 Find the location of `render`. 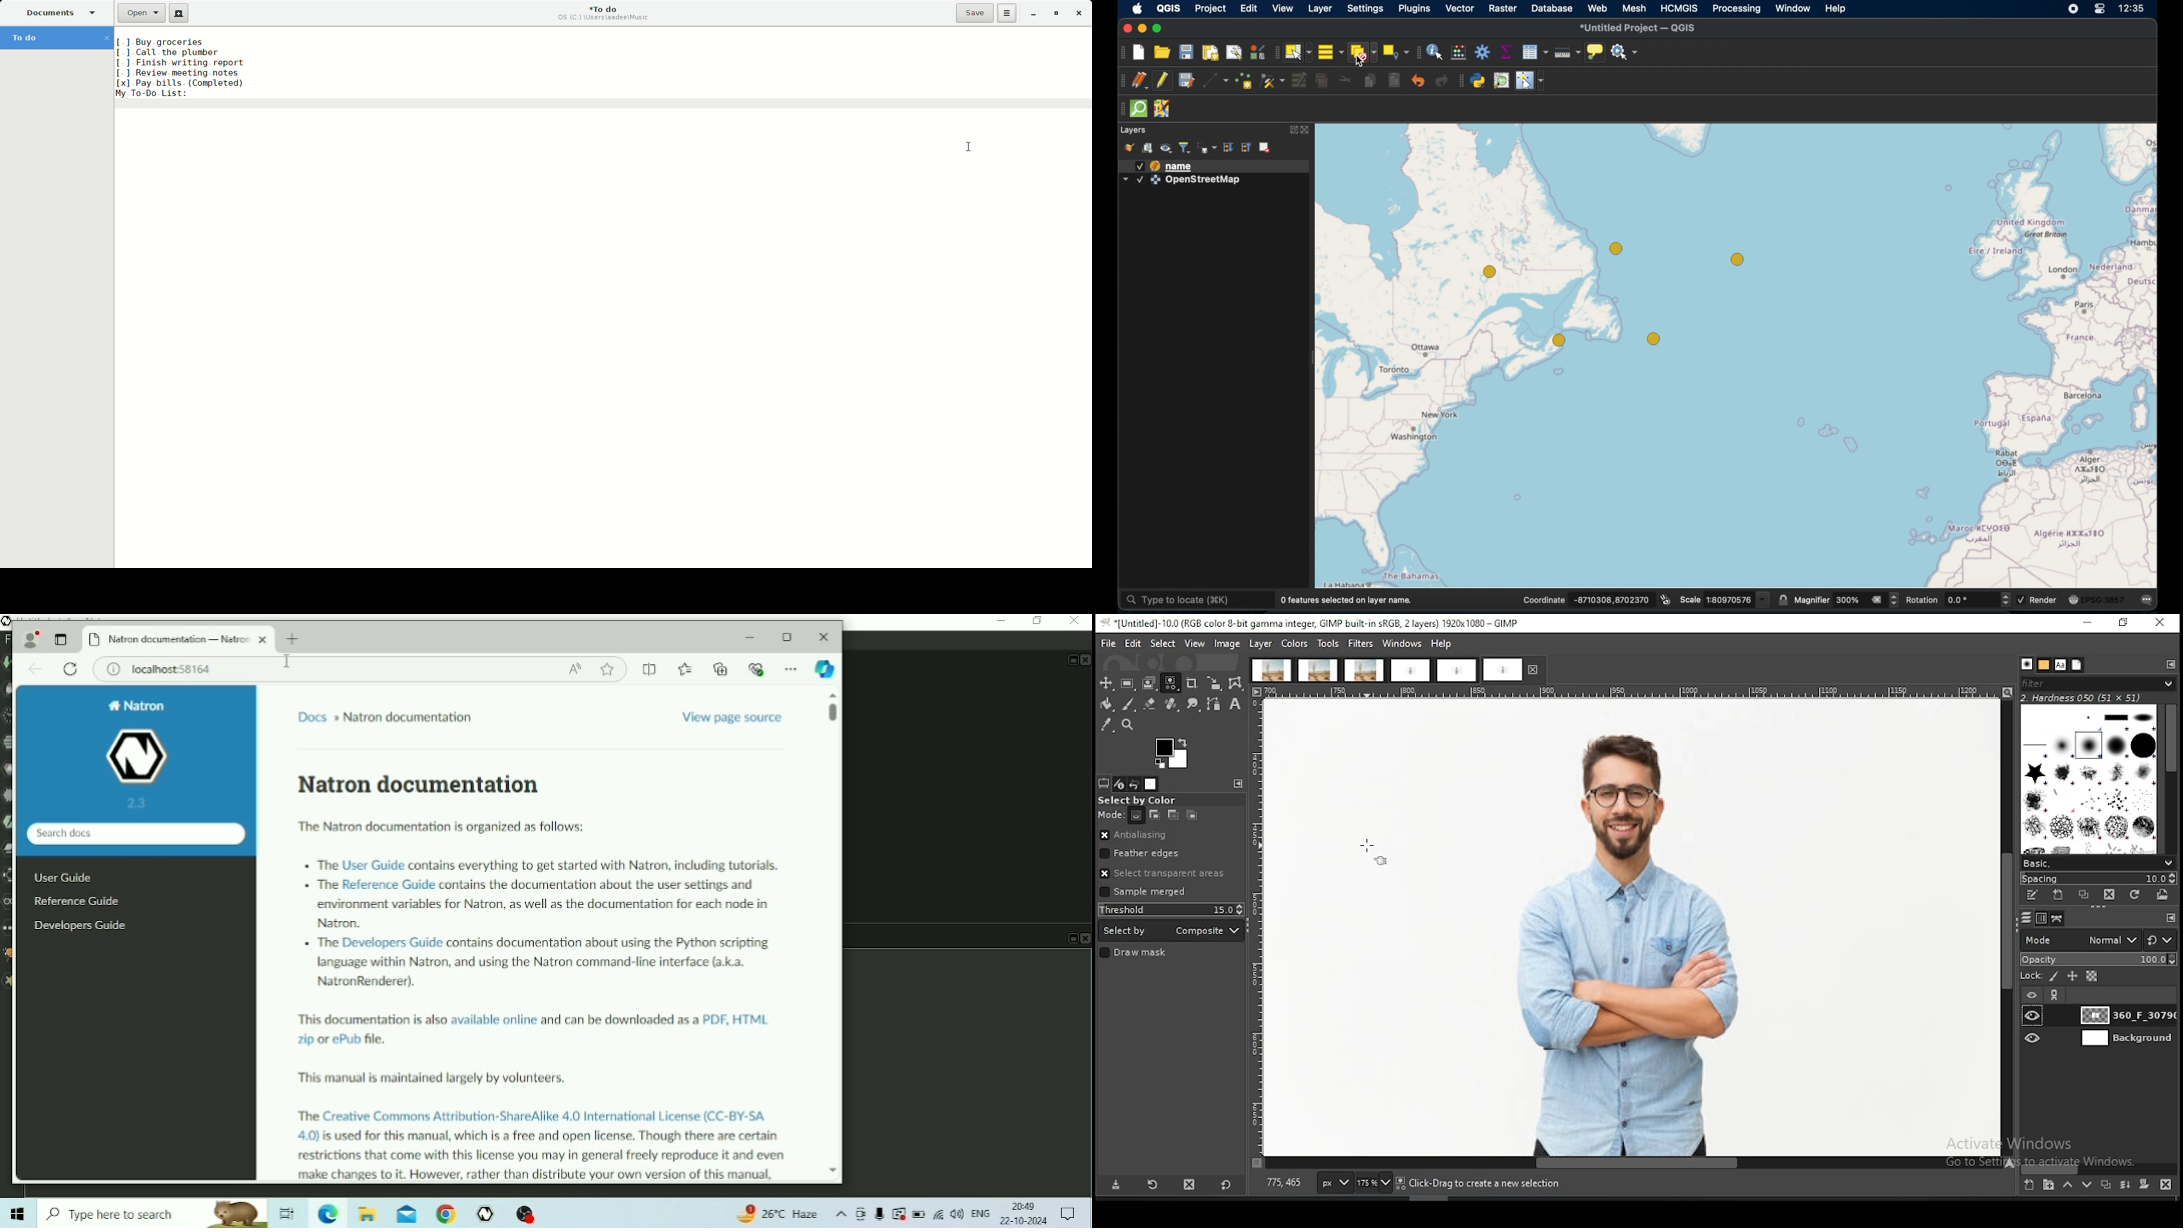

render is located at coordinates (2045, 599).